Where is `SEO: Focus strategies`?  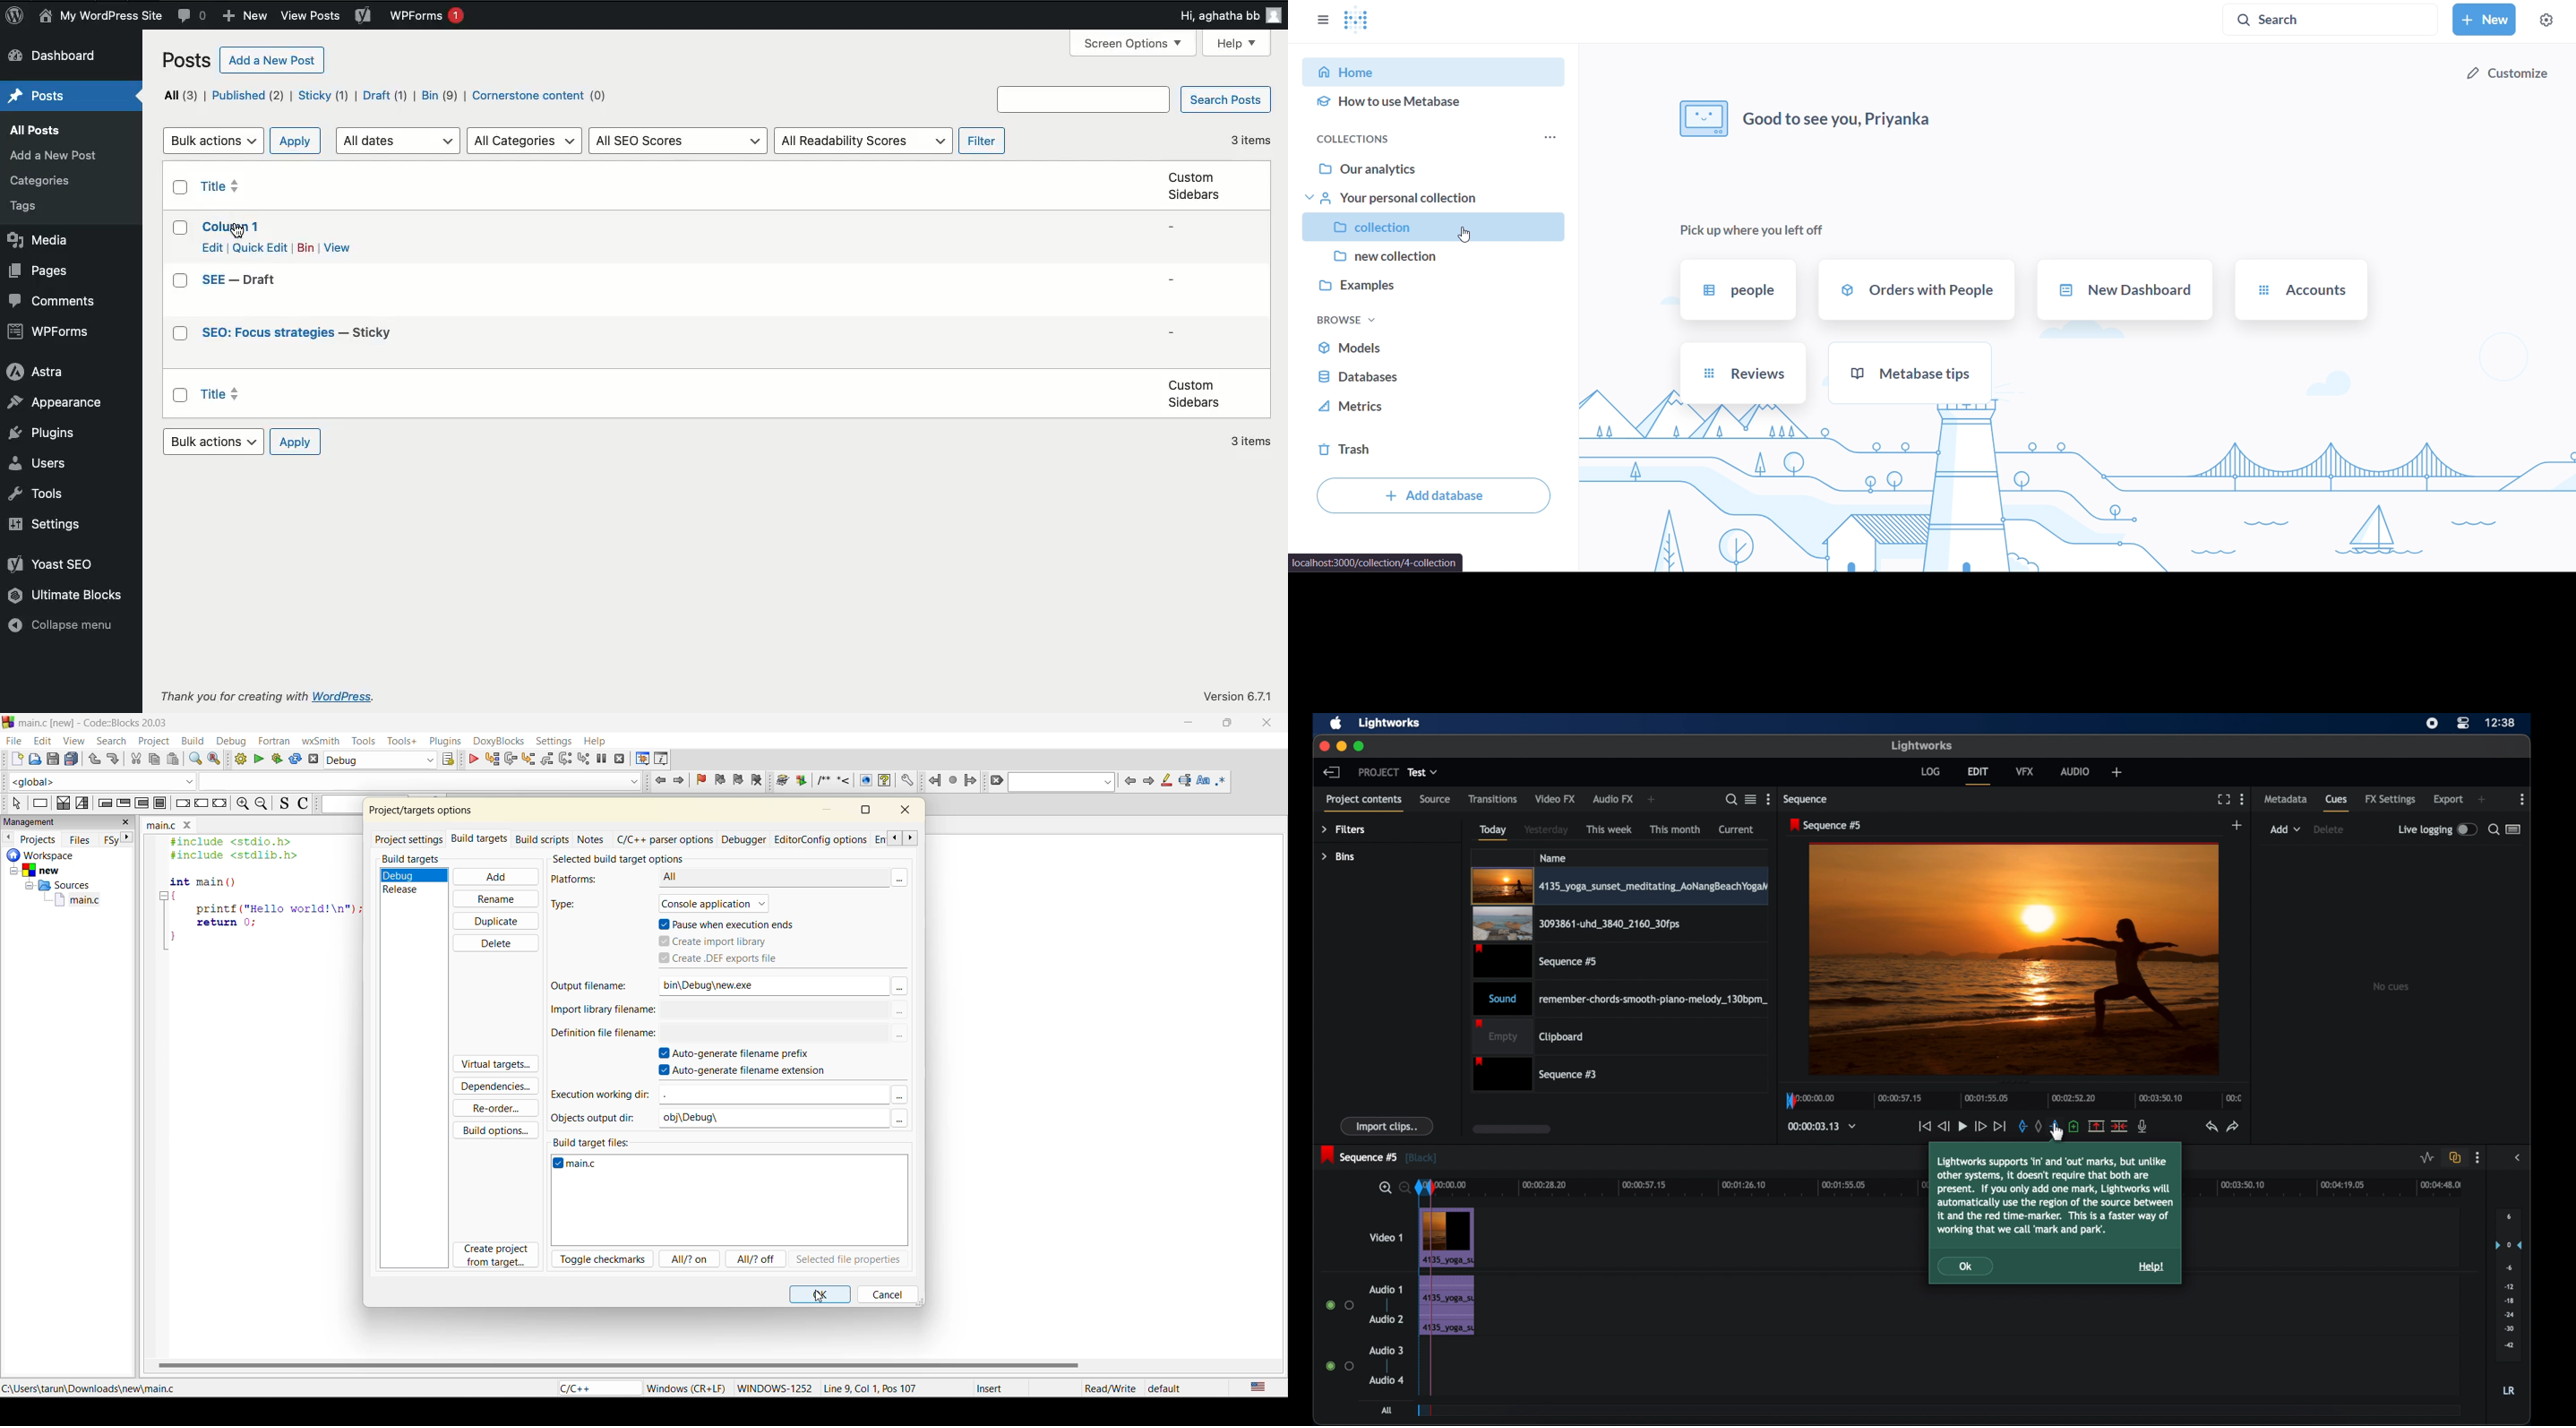
SEO: Focus strategies is located at coordinates (301, 334).